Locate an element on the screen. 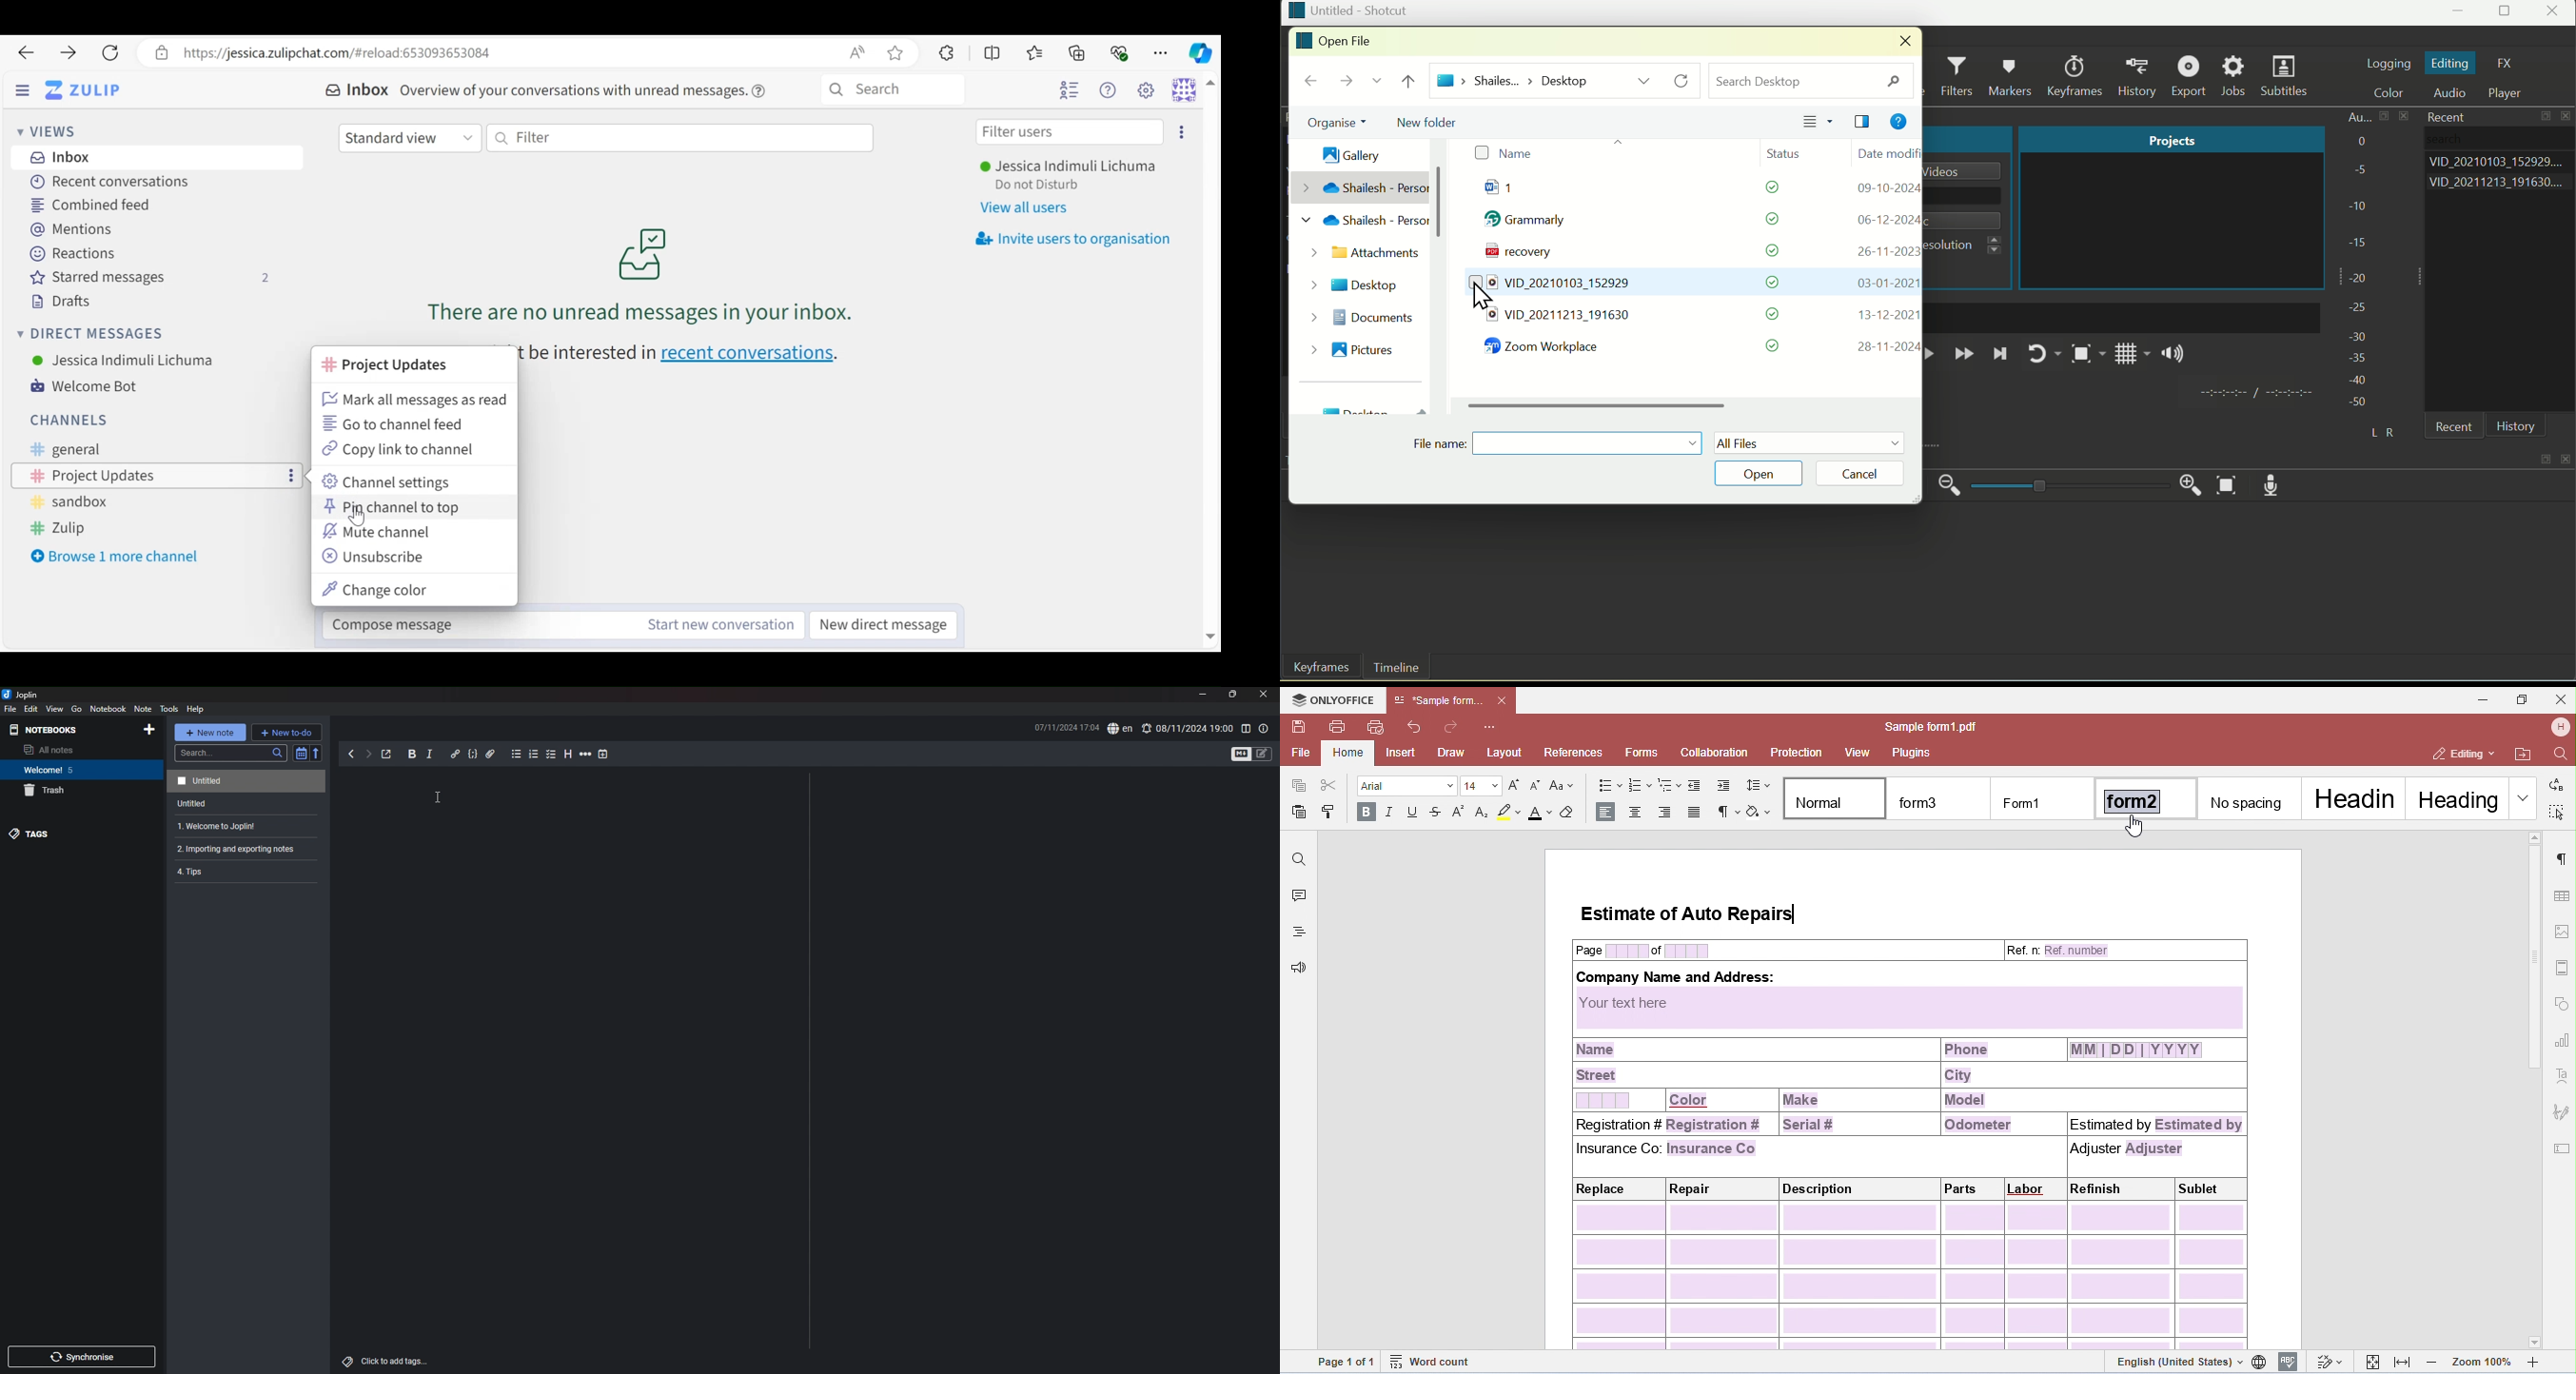  Starred messages is located at coordinates (154, 278).